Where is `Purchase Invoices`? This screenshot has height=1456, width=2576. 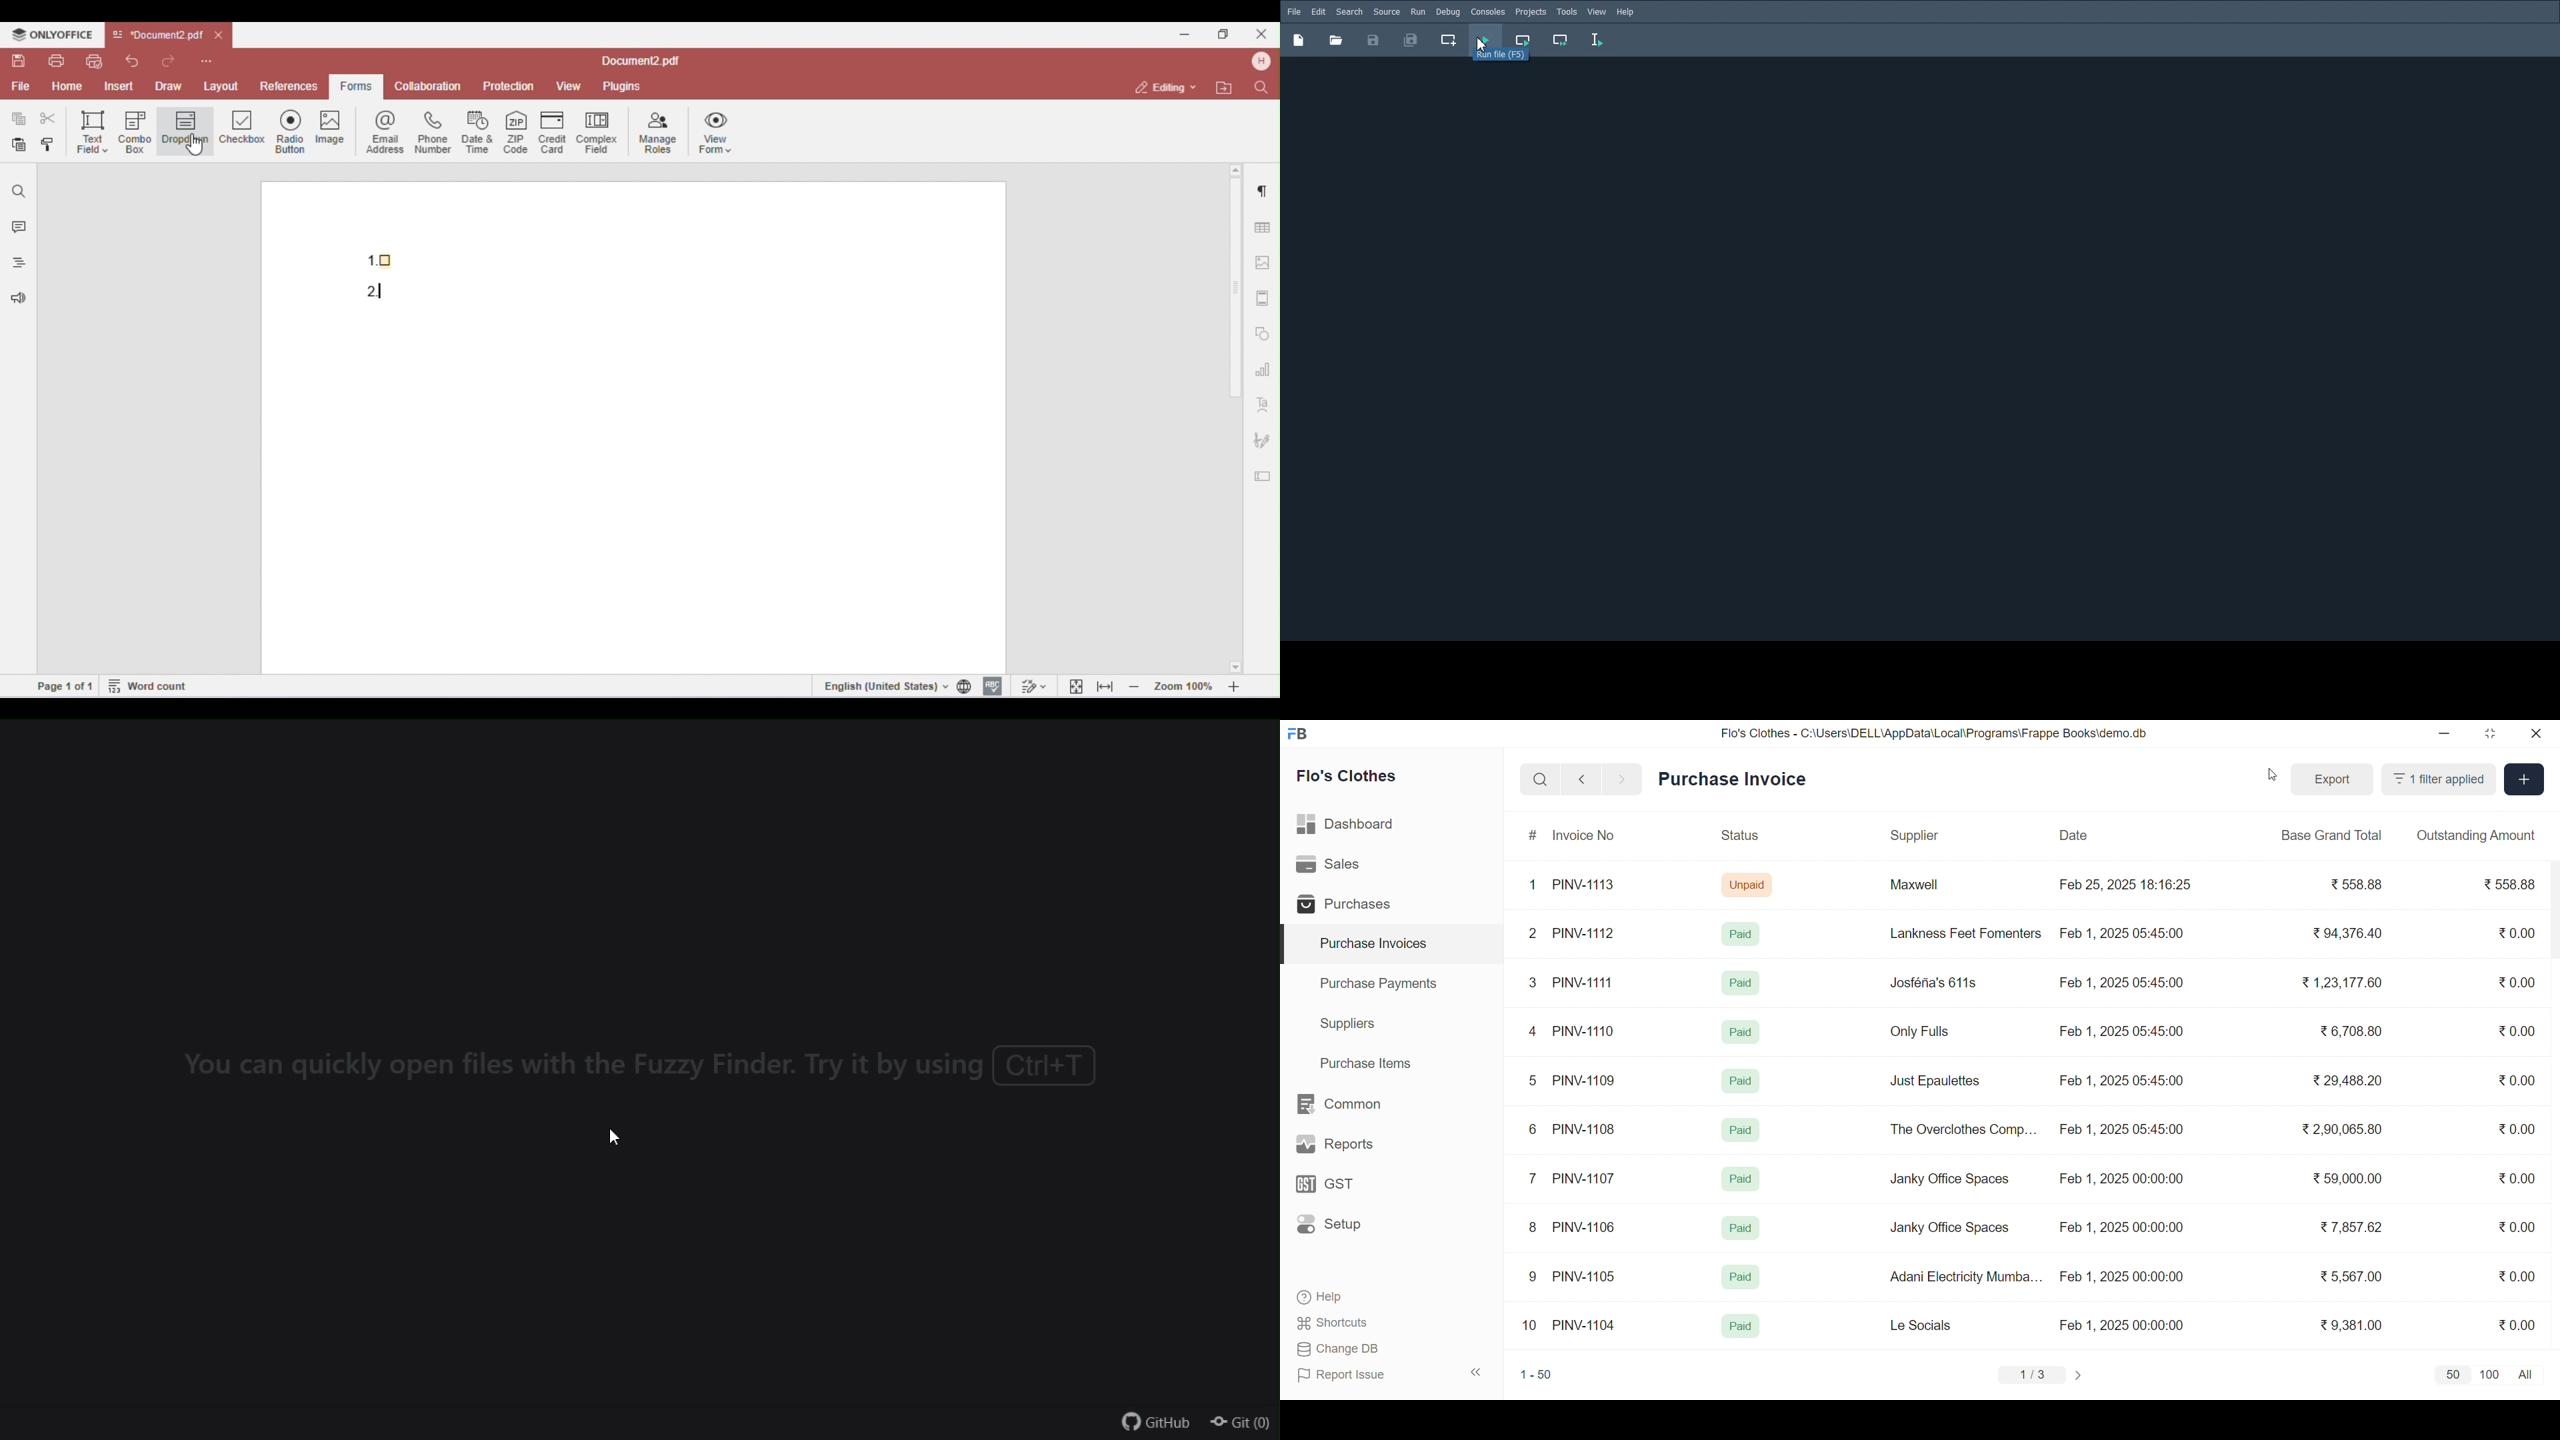 Purchase Invoices is located at coordinates (1371, 944).